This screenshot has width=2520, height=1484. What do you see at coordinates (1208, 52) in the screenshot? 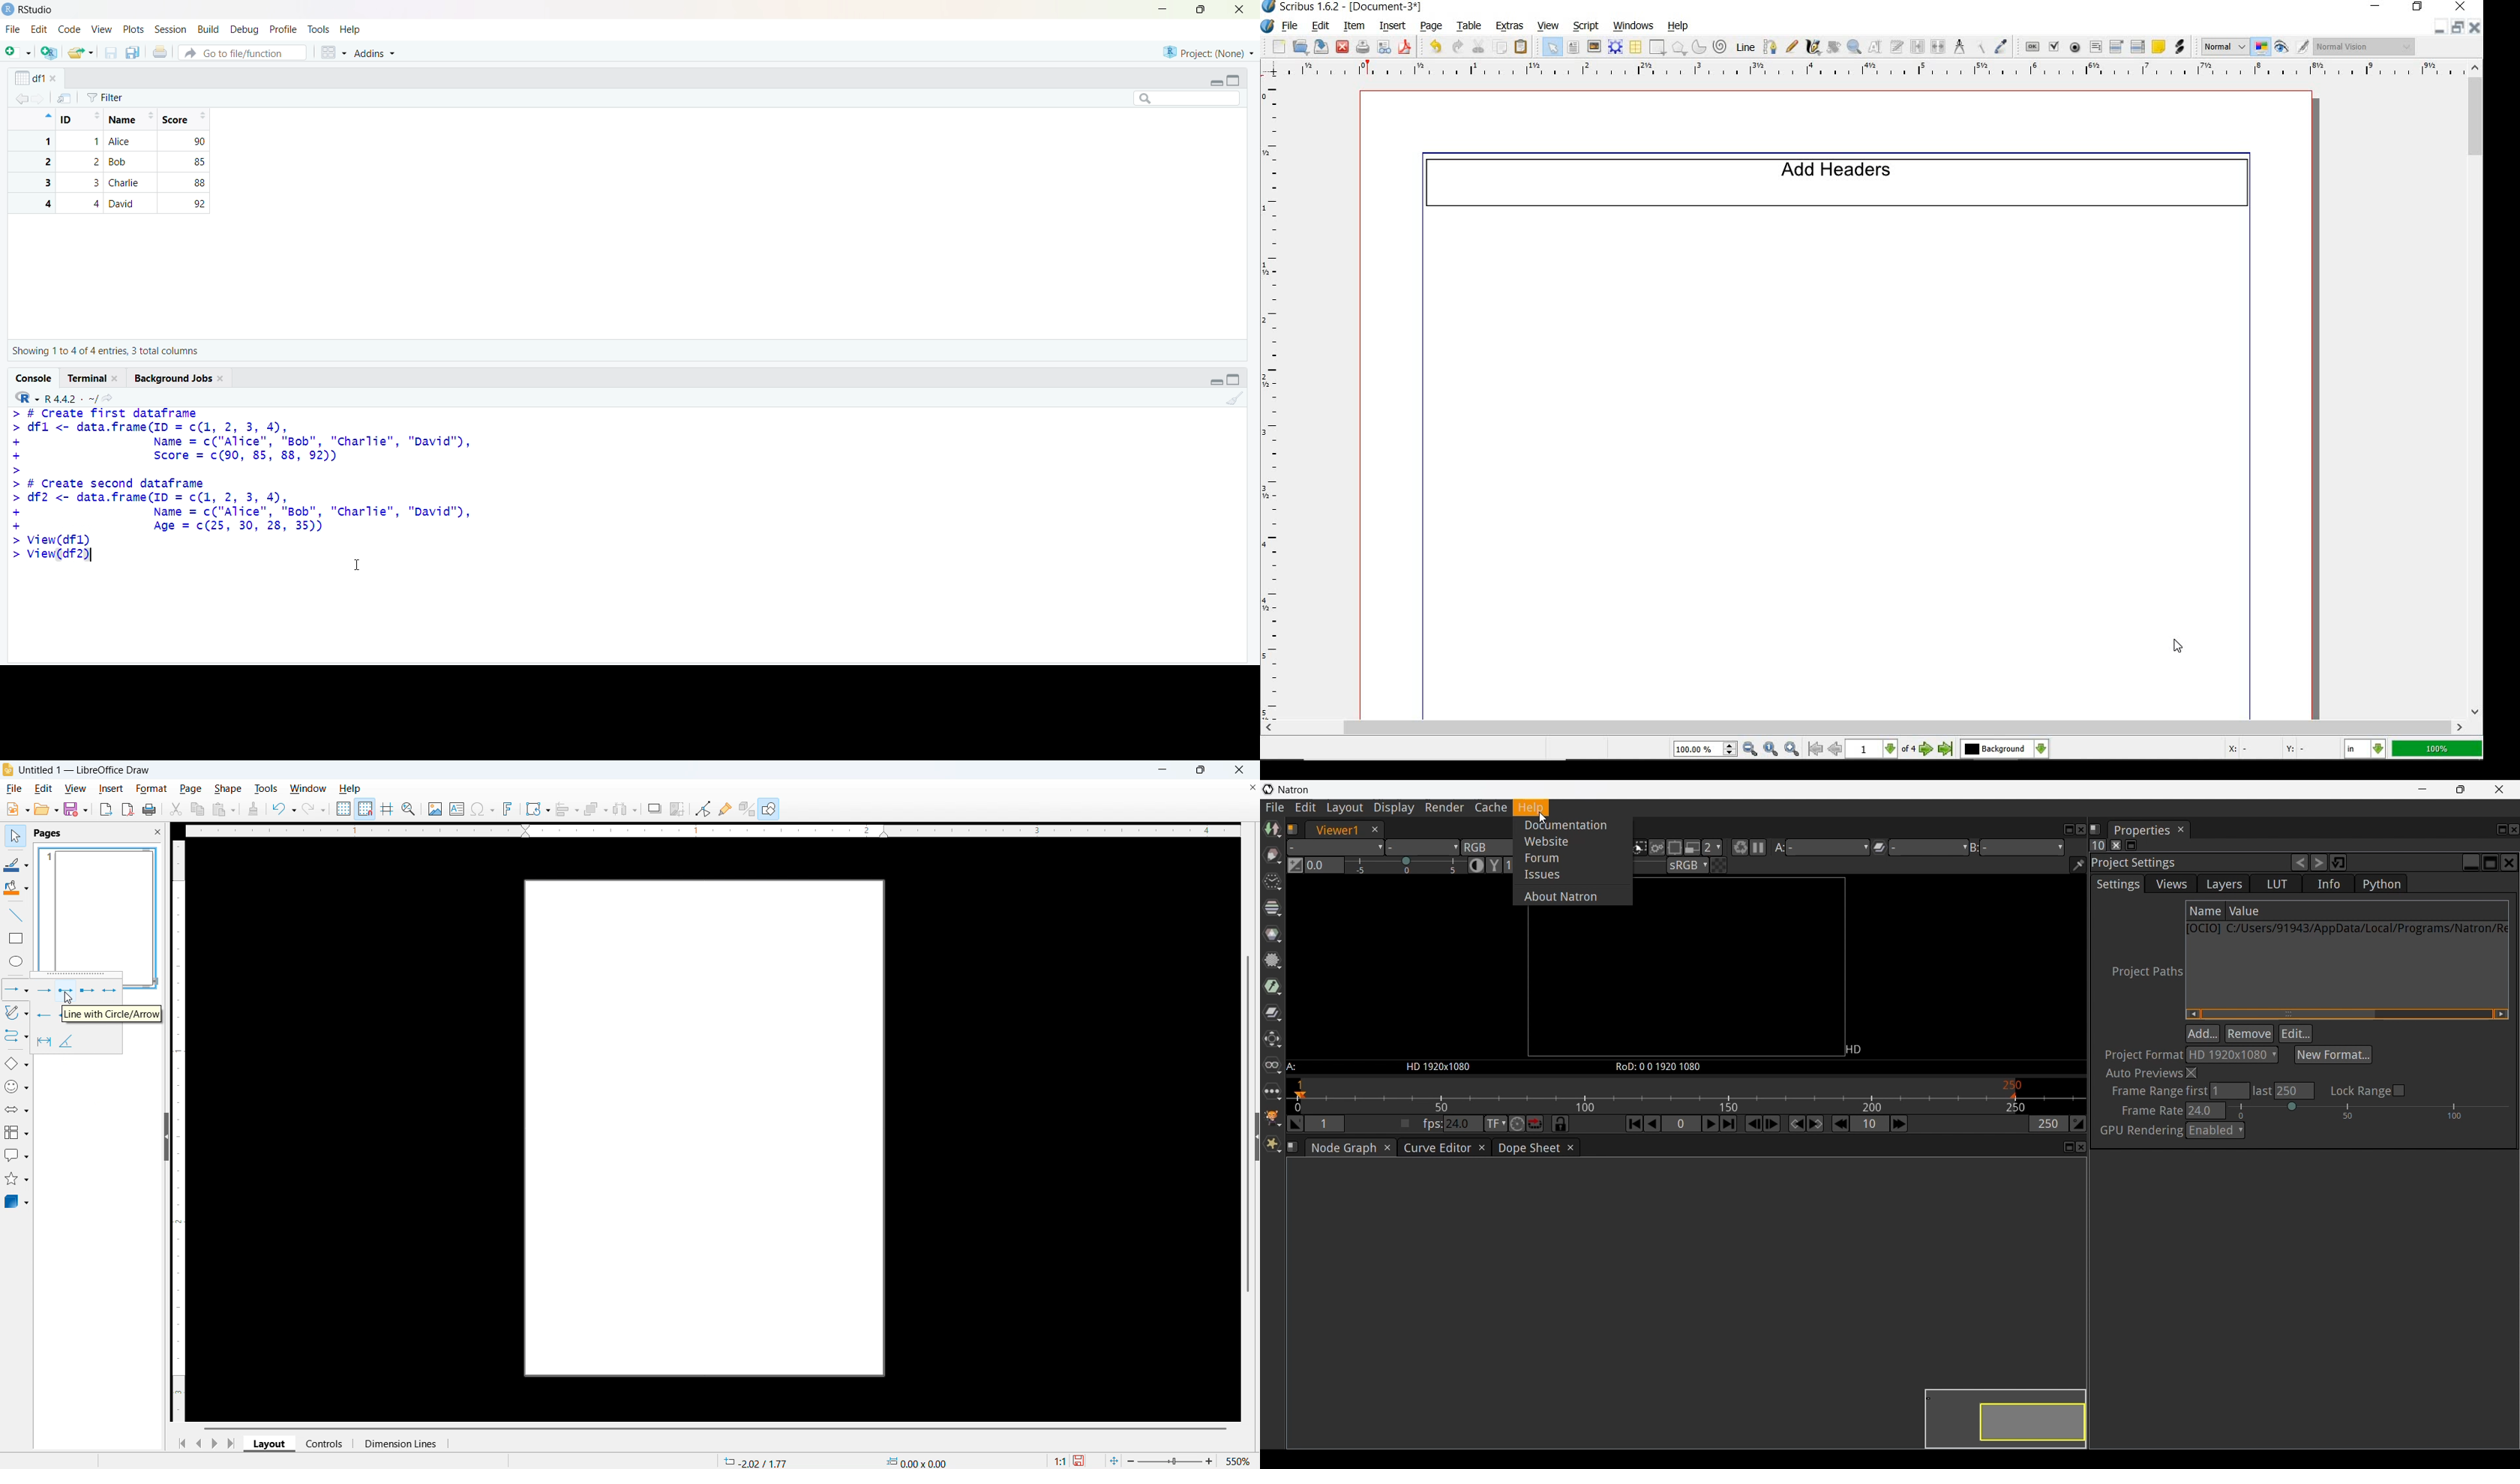
I see `project (none)` at bounding box center [1208, 52].